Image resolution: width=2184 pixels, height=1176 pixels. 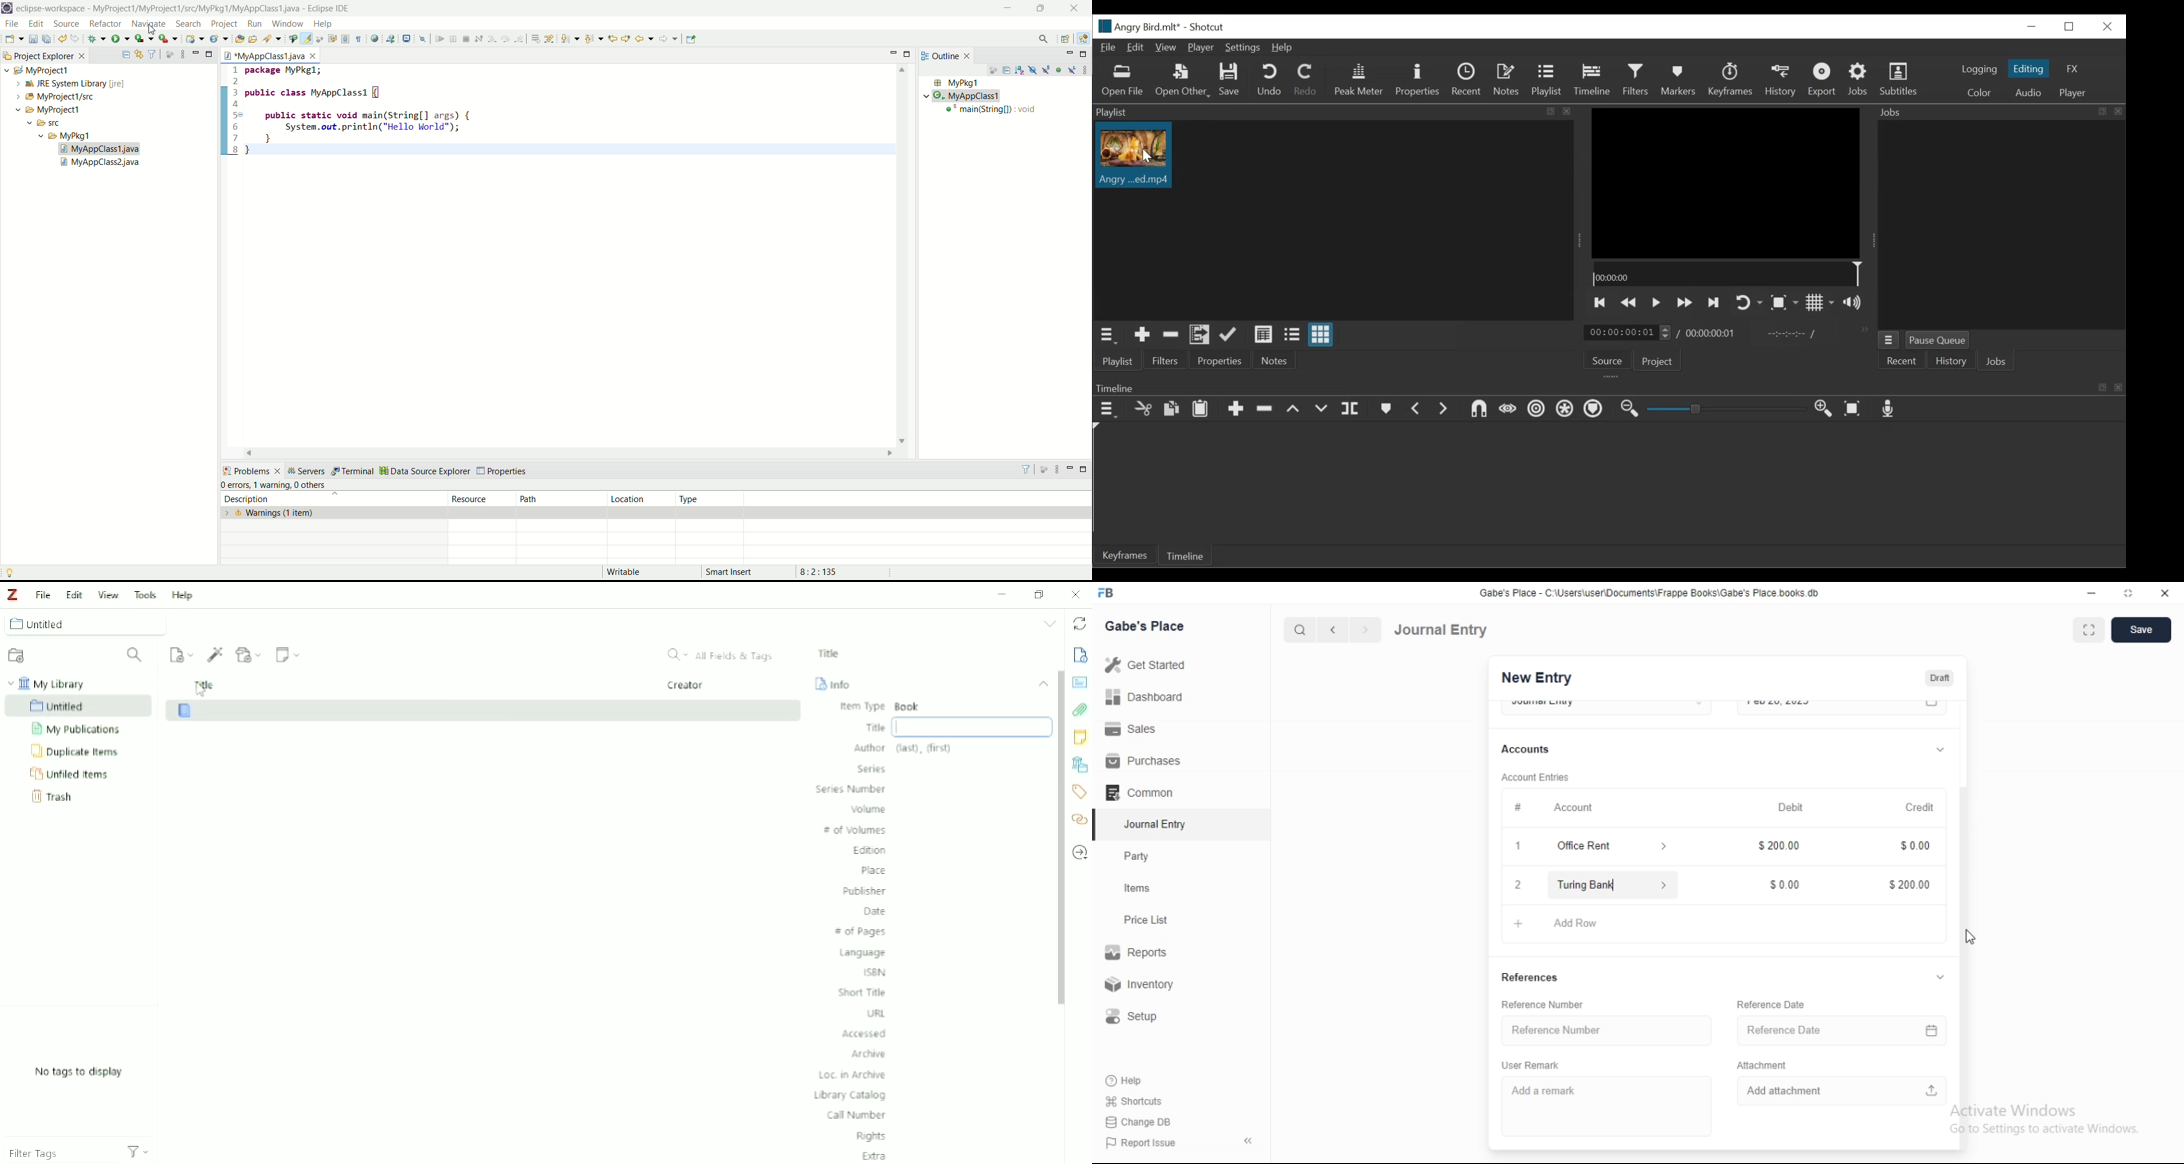 I want to click on Locate, so click(x=1079, y=852).